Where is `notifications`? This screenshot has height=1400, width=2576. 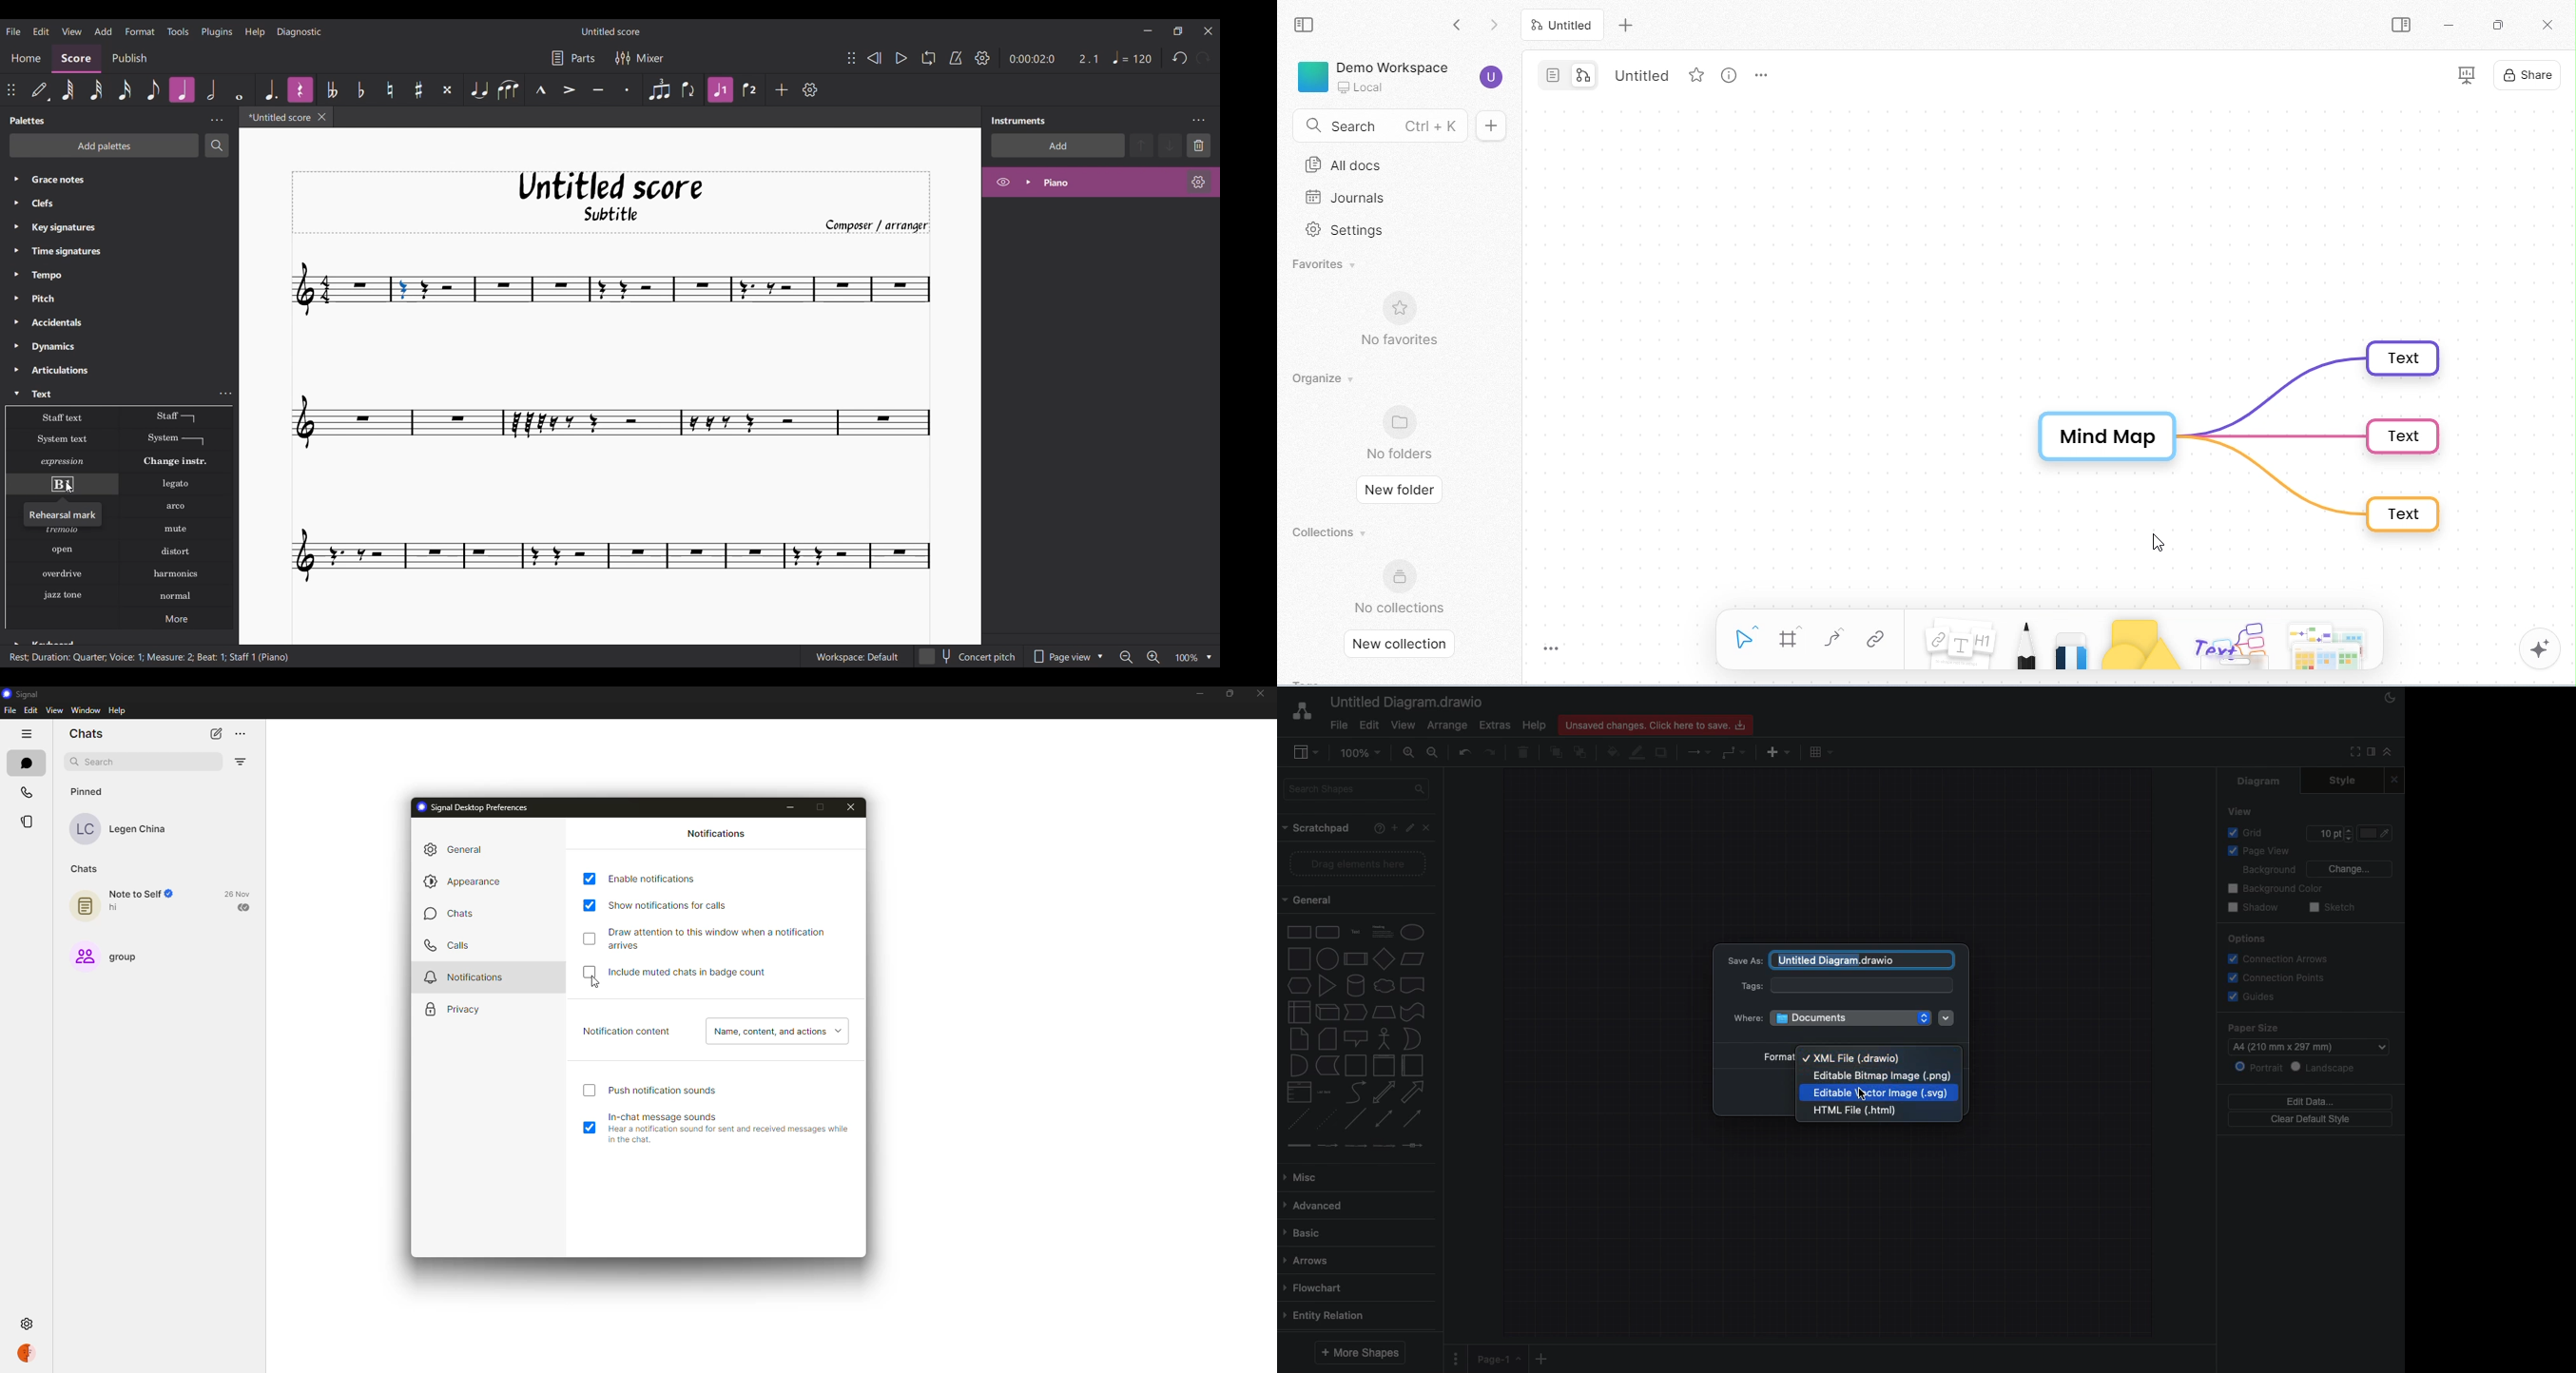
notifications is located at coordinates (469, 975).